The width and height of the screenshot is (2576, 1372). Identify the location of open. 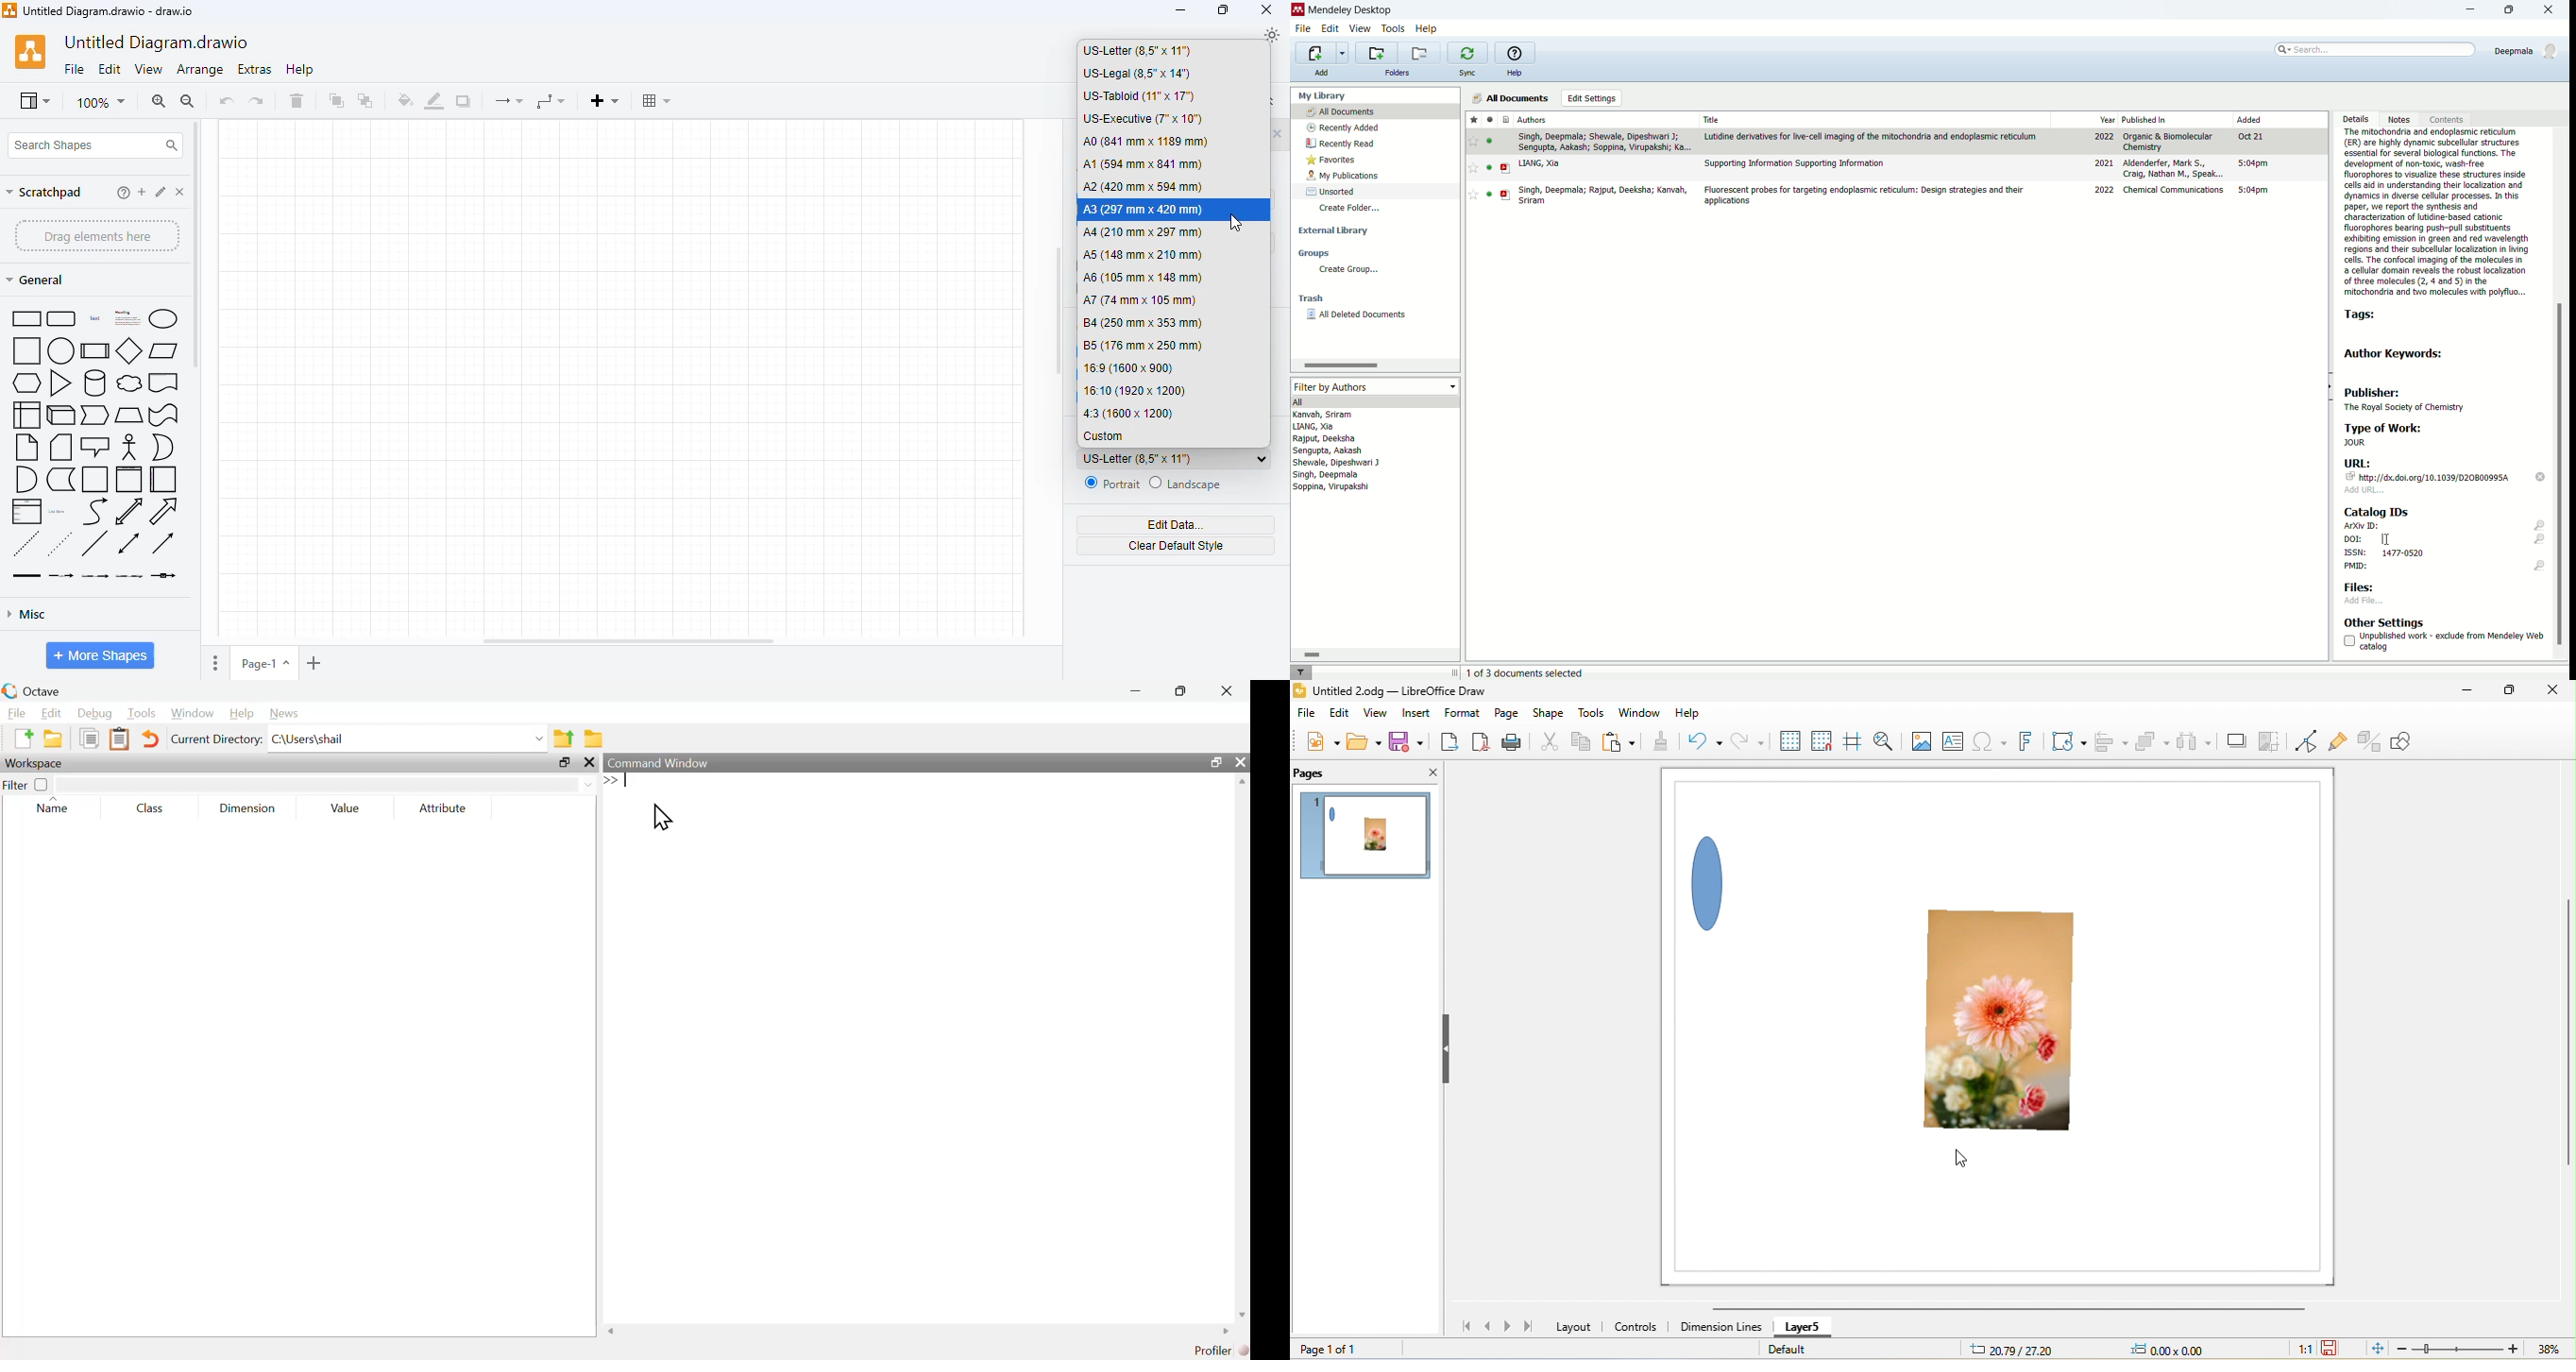
(1361, 741).